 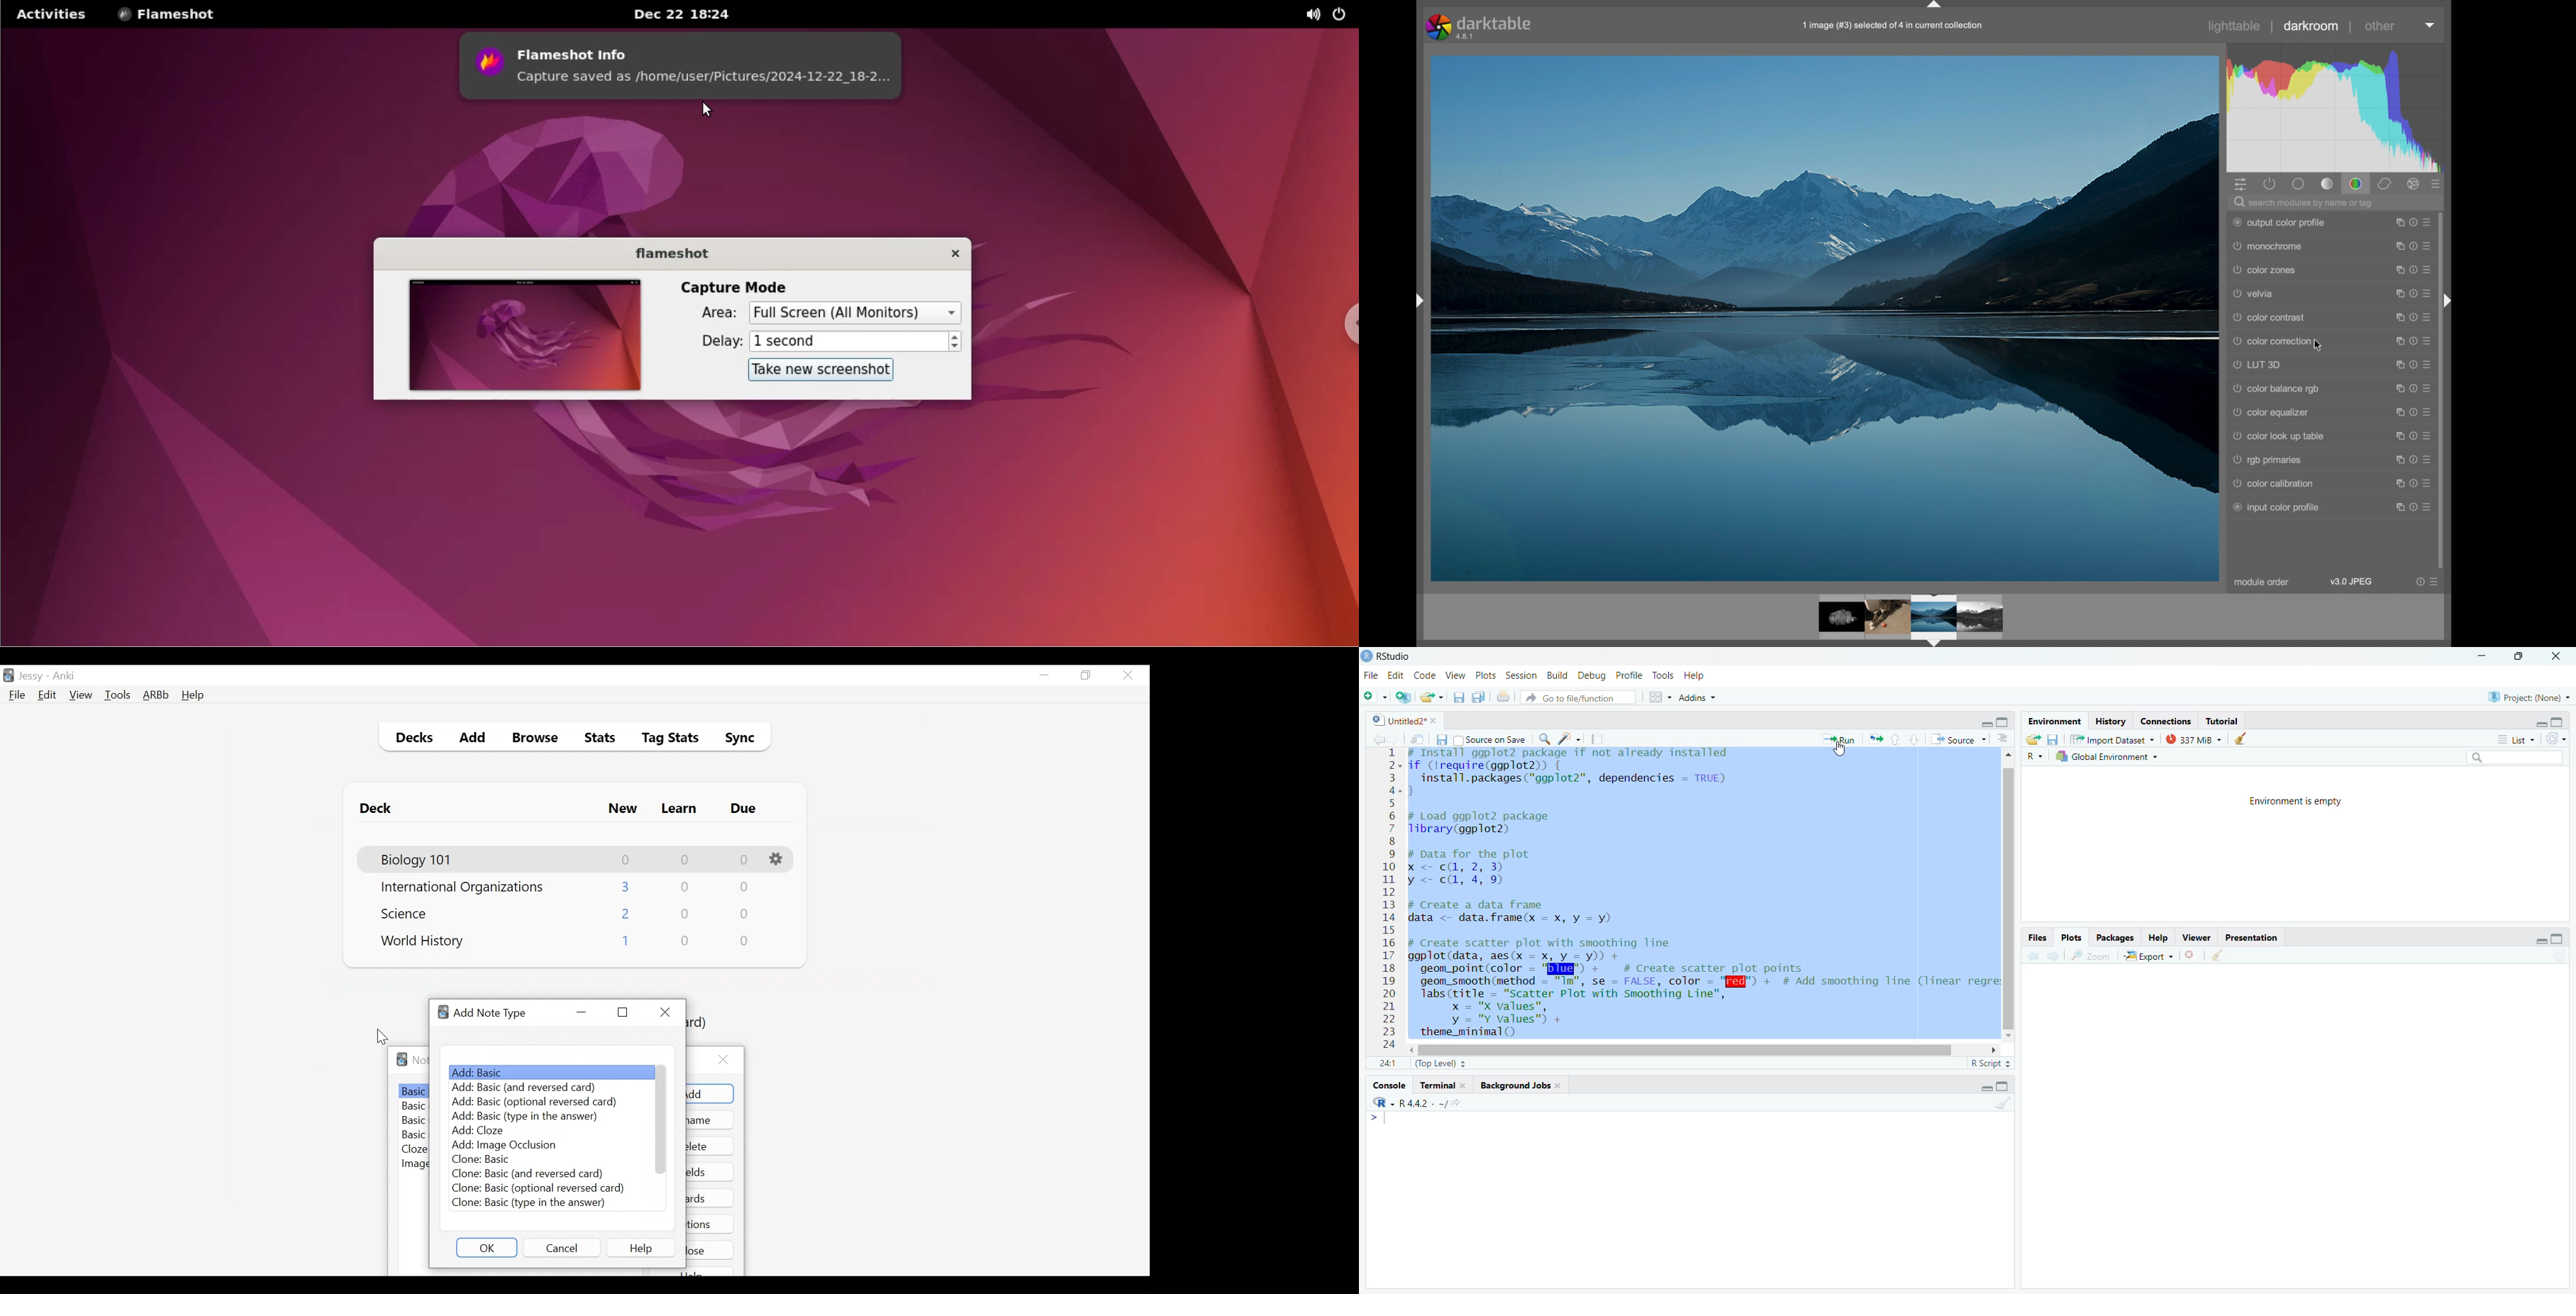 What do you see at coordinates (1440, 740) in the screenshot?
I see `save current file` at bounding box center [1440, 740].